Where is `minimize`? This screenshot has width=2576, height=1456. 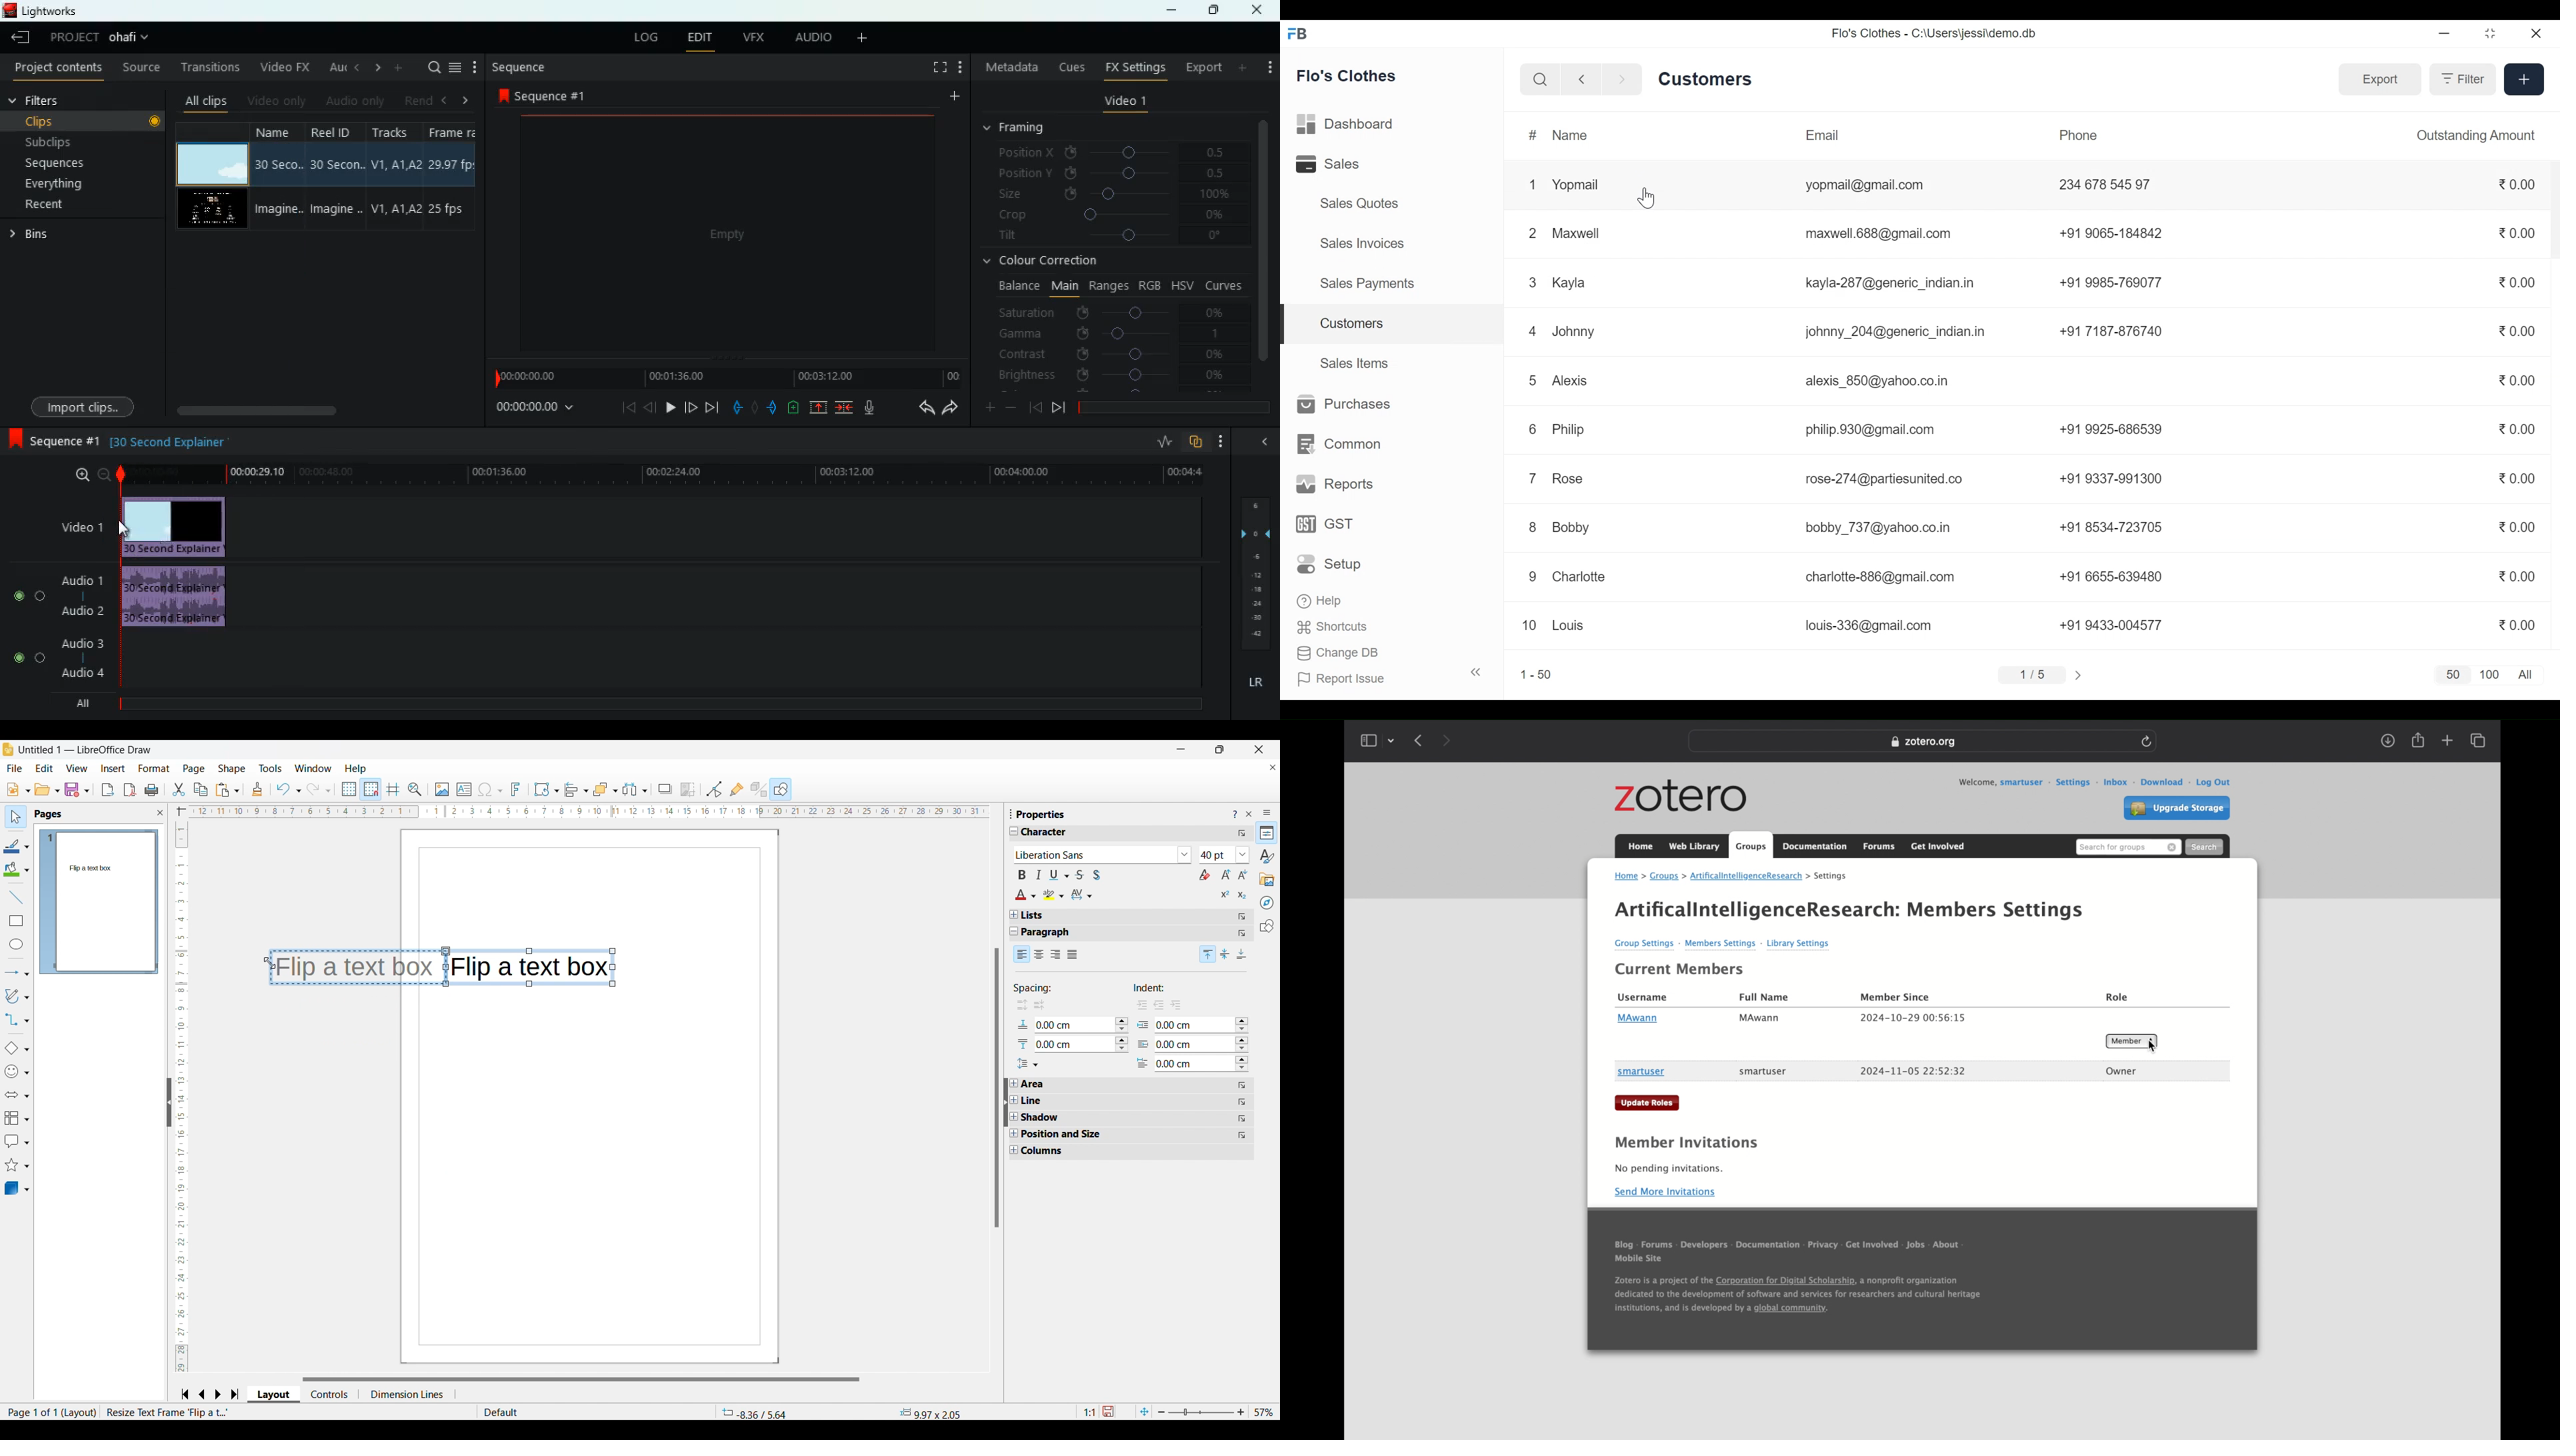
minimize is located at coordinates (1264, 440).